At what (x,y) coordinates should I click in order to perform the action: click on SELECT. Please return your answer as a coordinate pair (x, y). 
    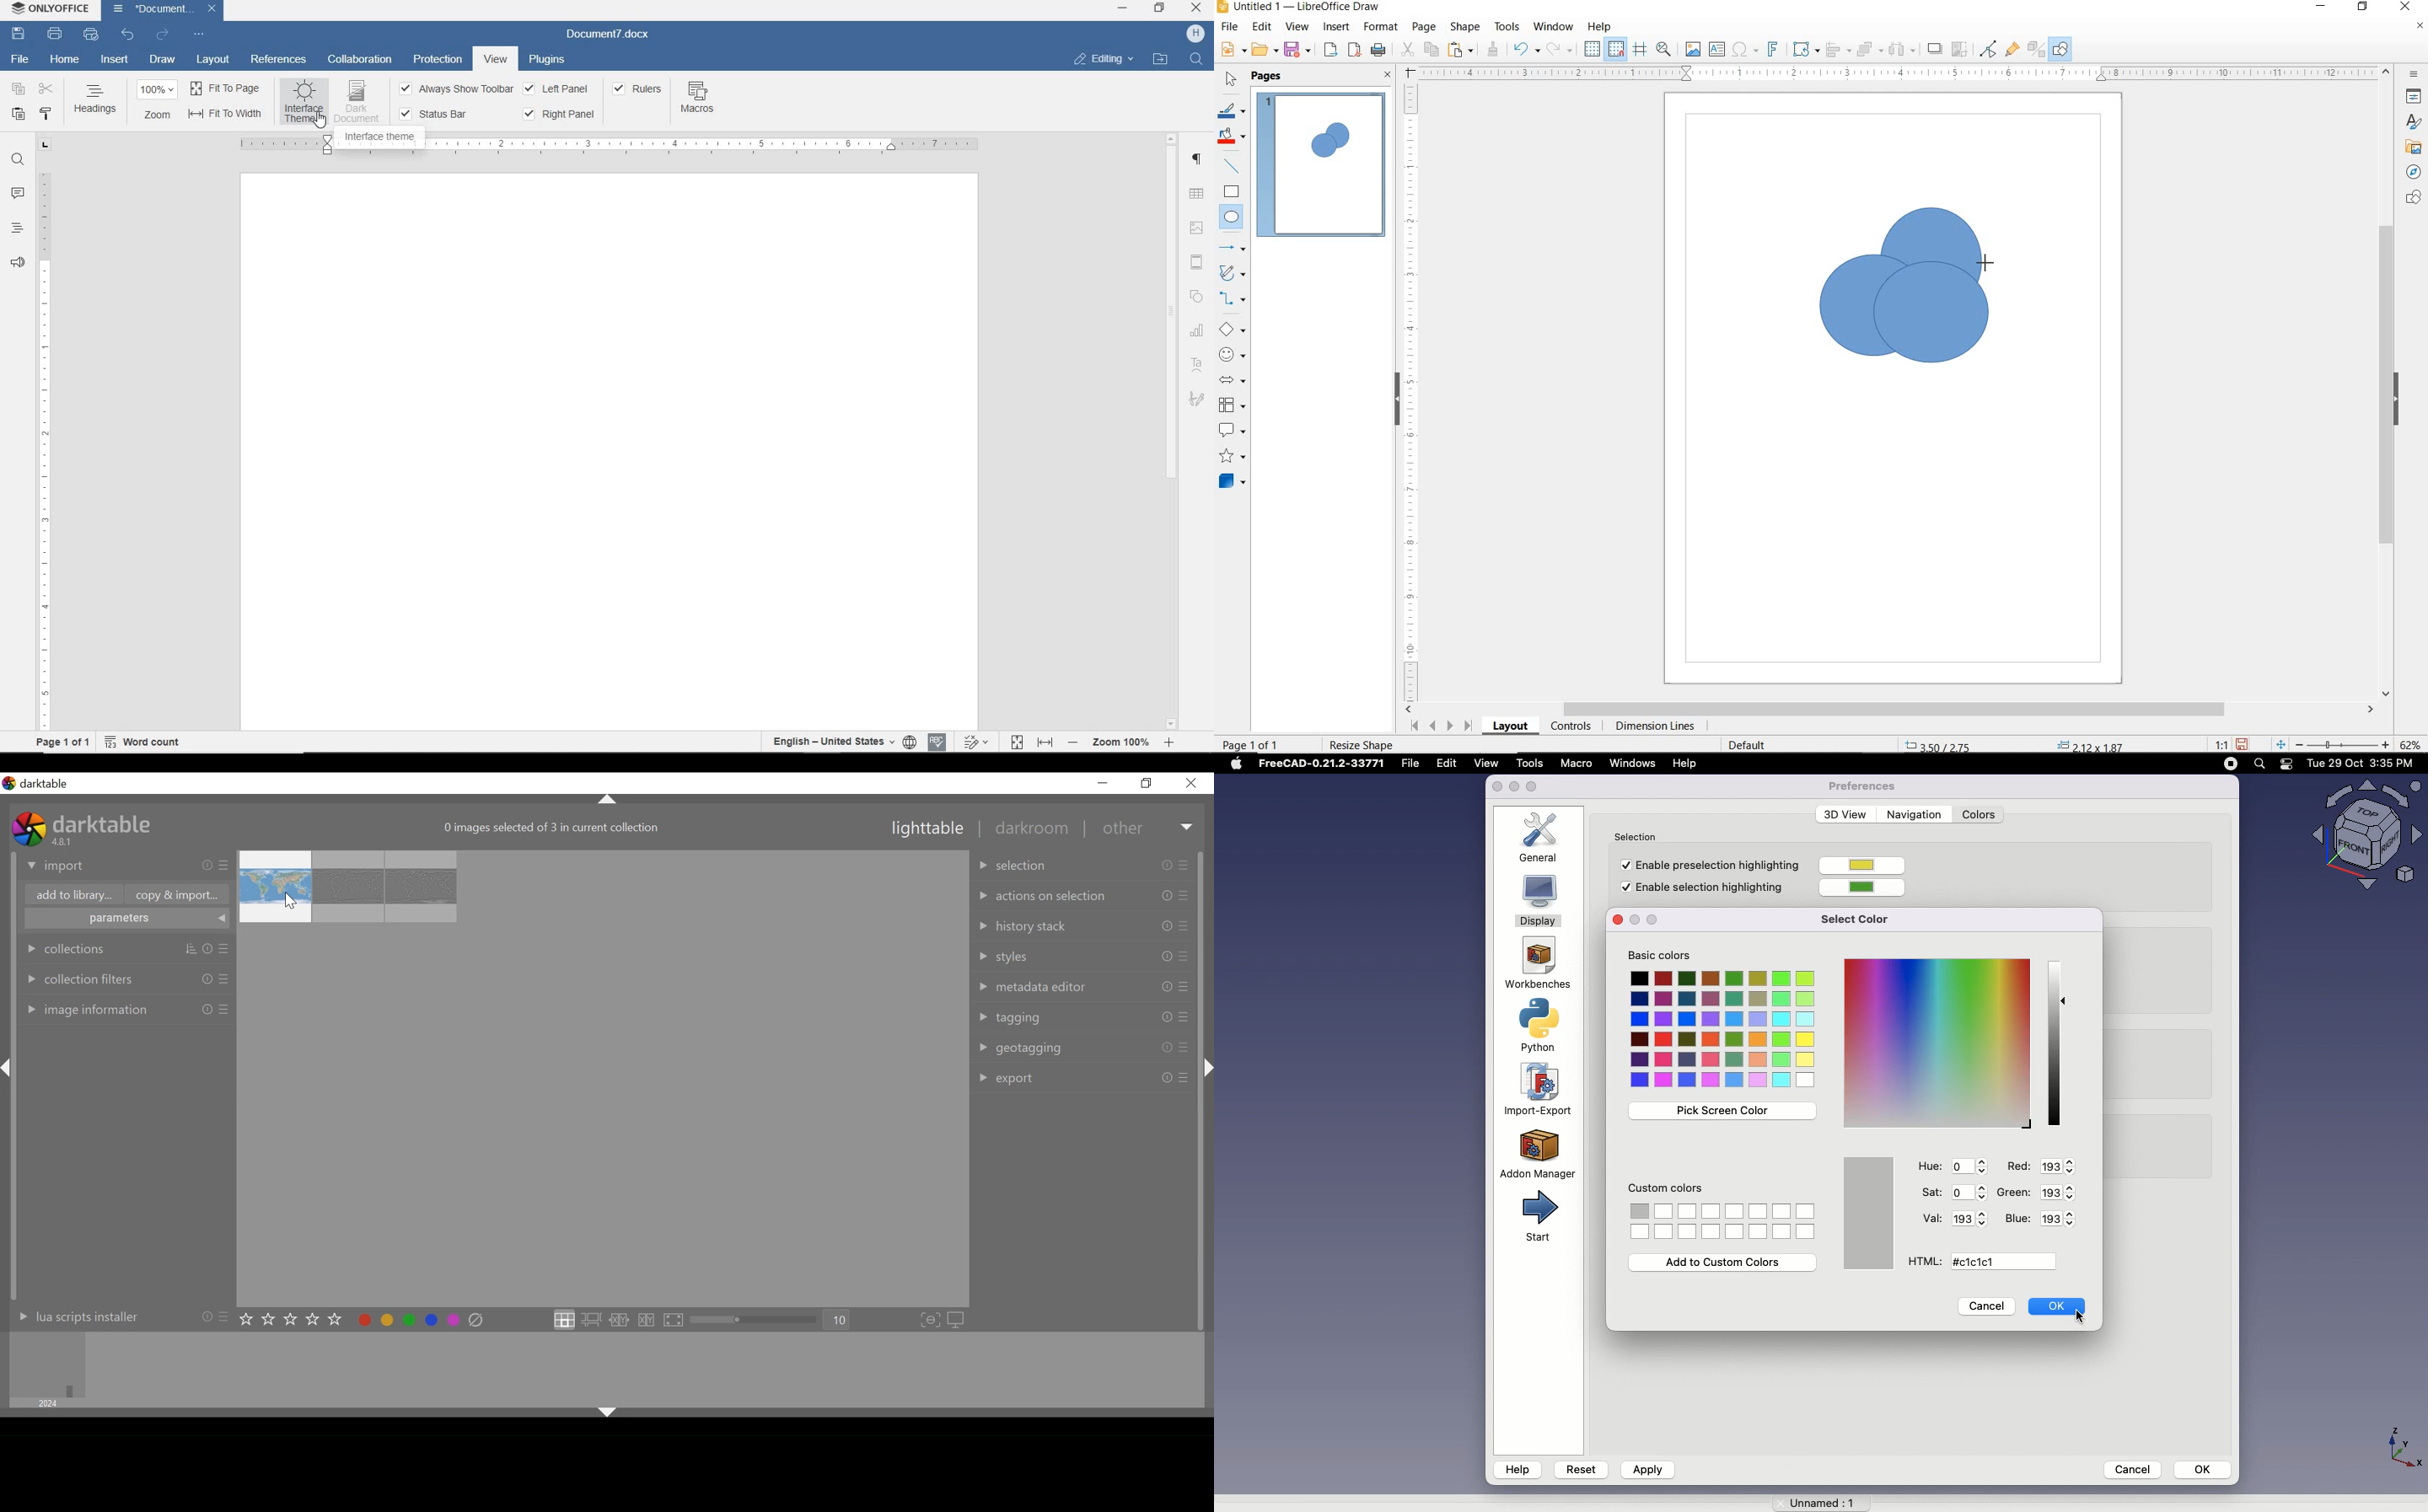
    Looking at the image, I should click on (1231, 80).